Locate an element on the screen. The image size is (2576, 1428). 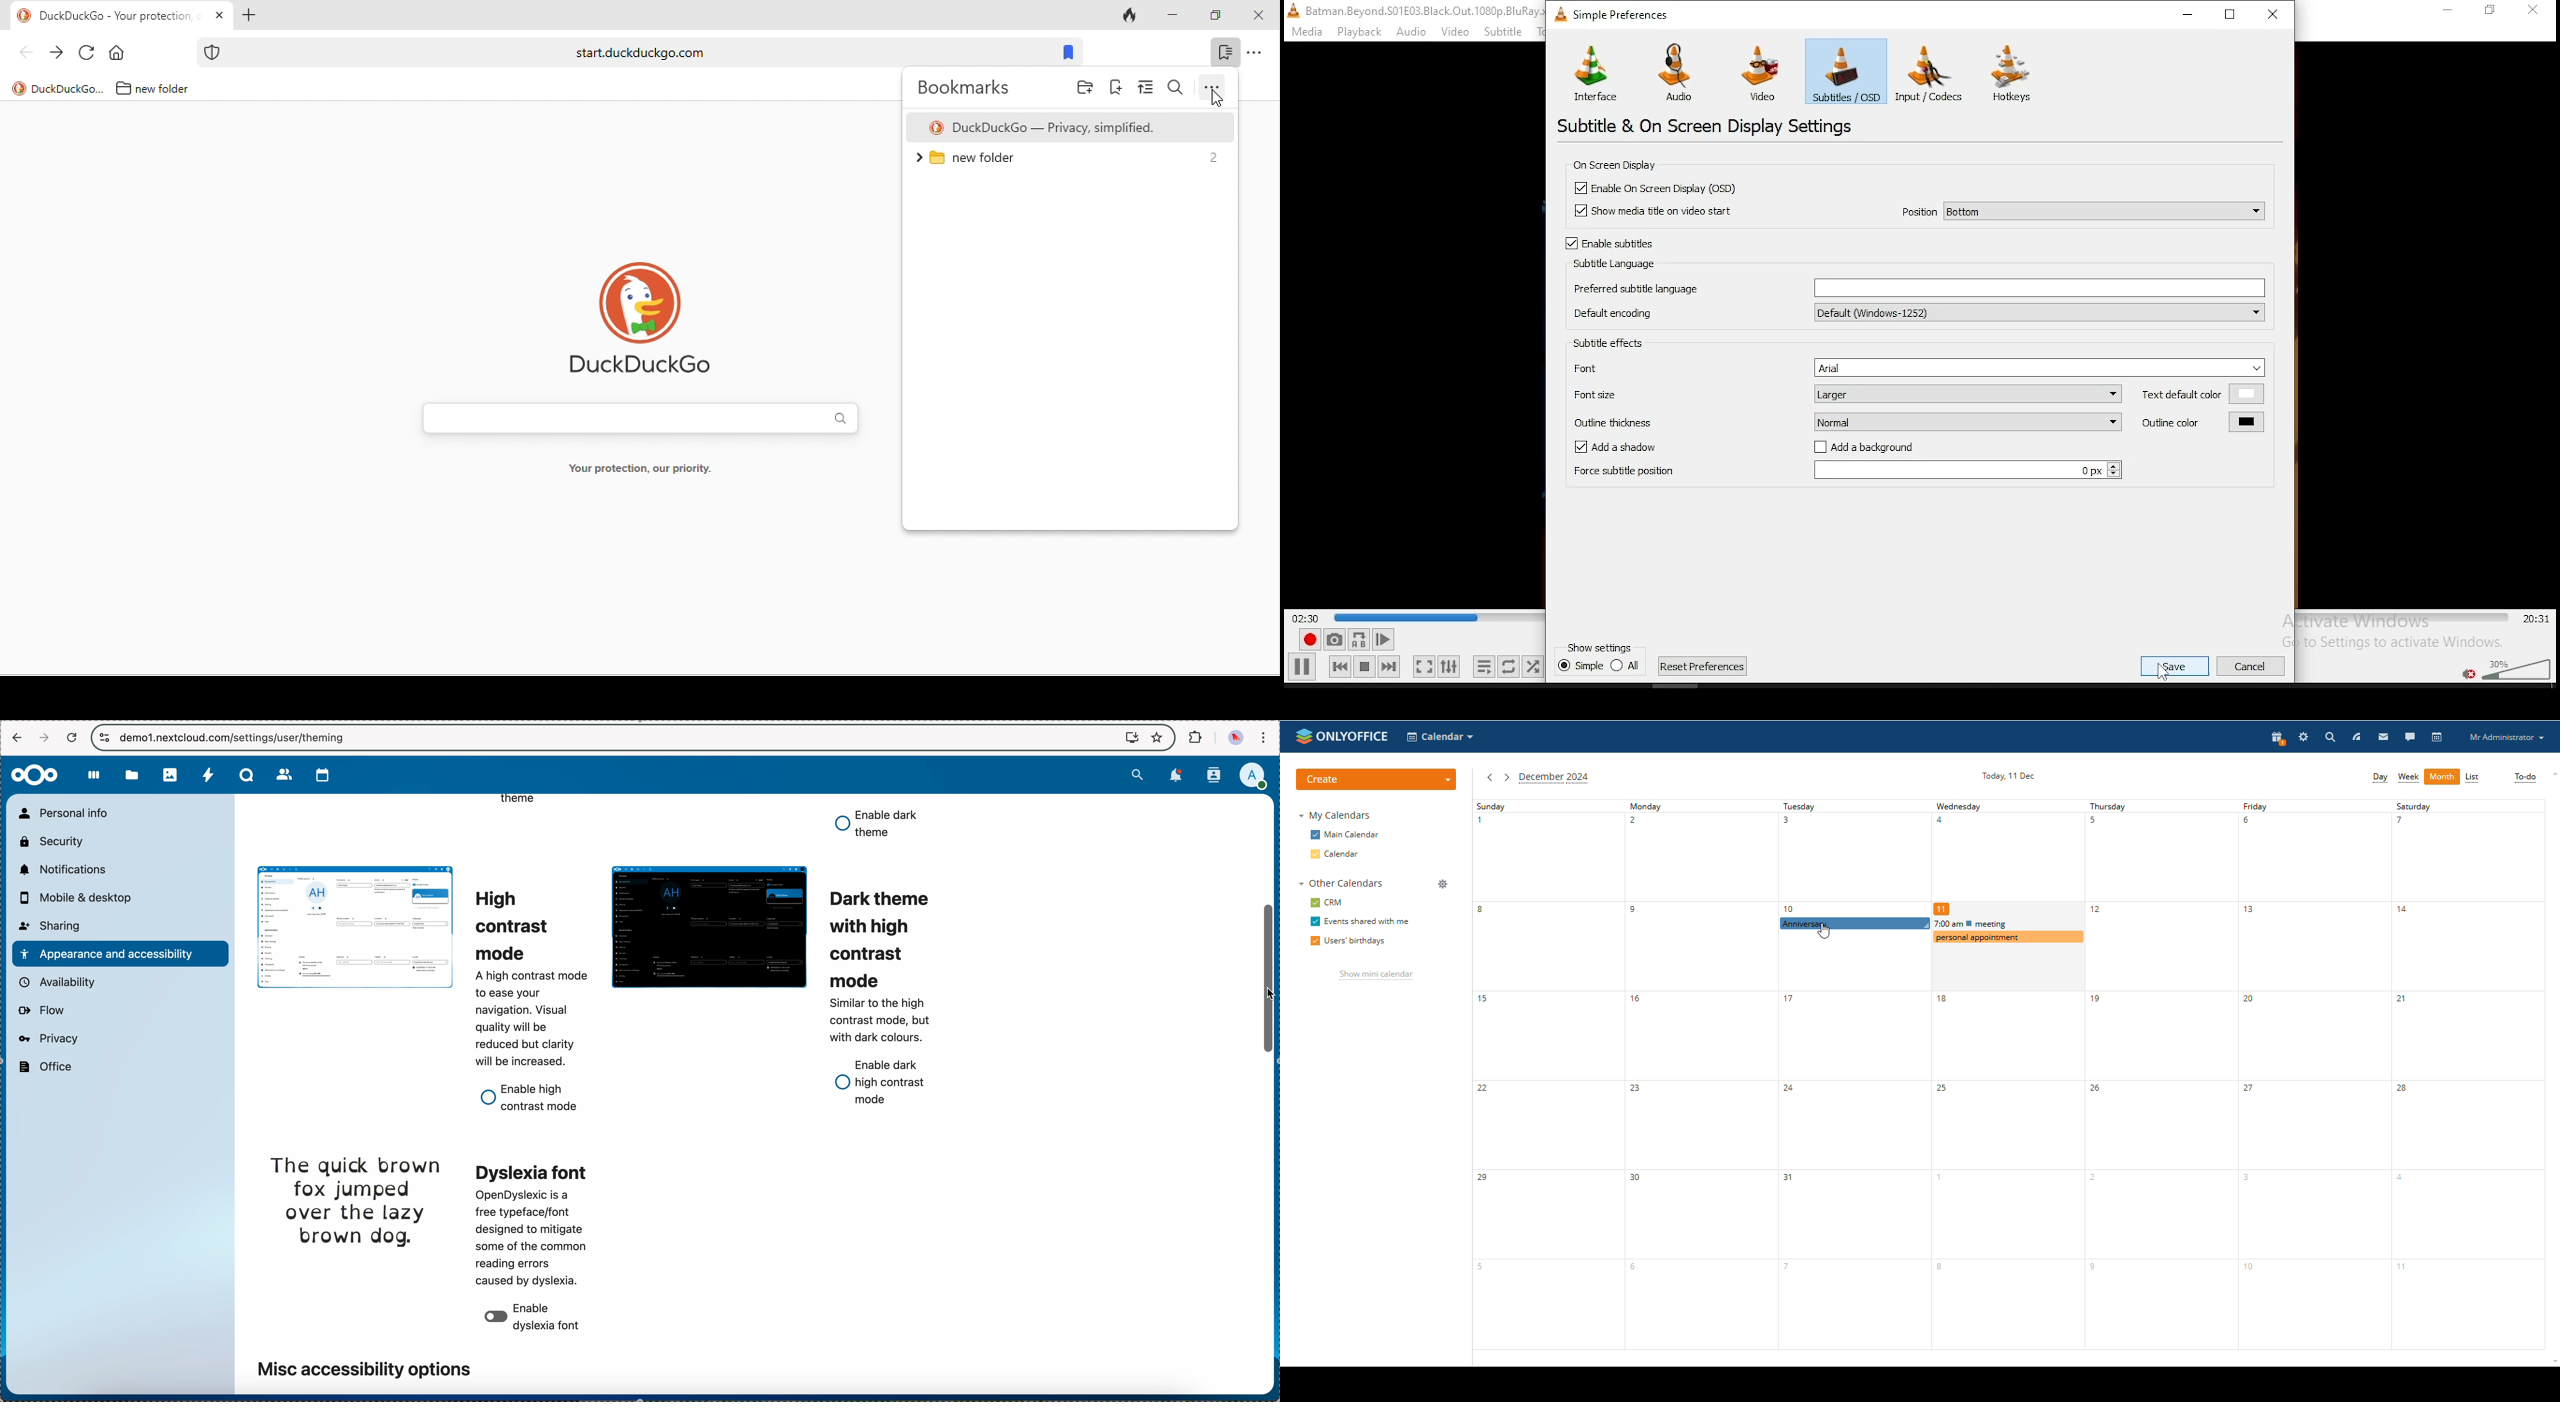
click on scroll bar is located at coordinates (1272, 979).